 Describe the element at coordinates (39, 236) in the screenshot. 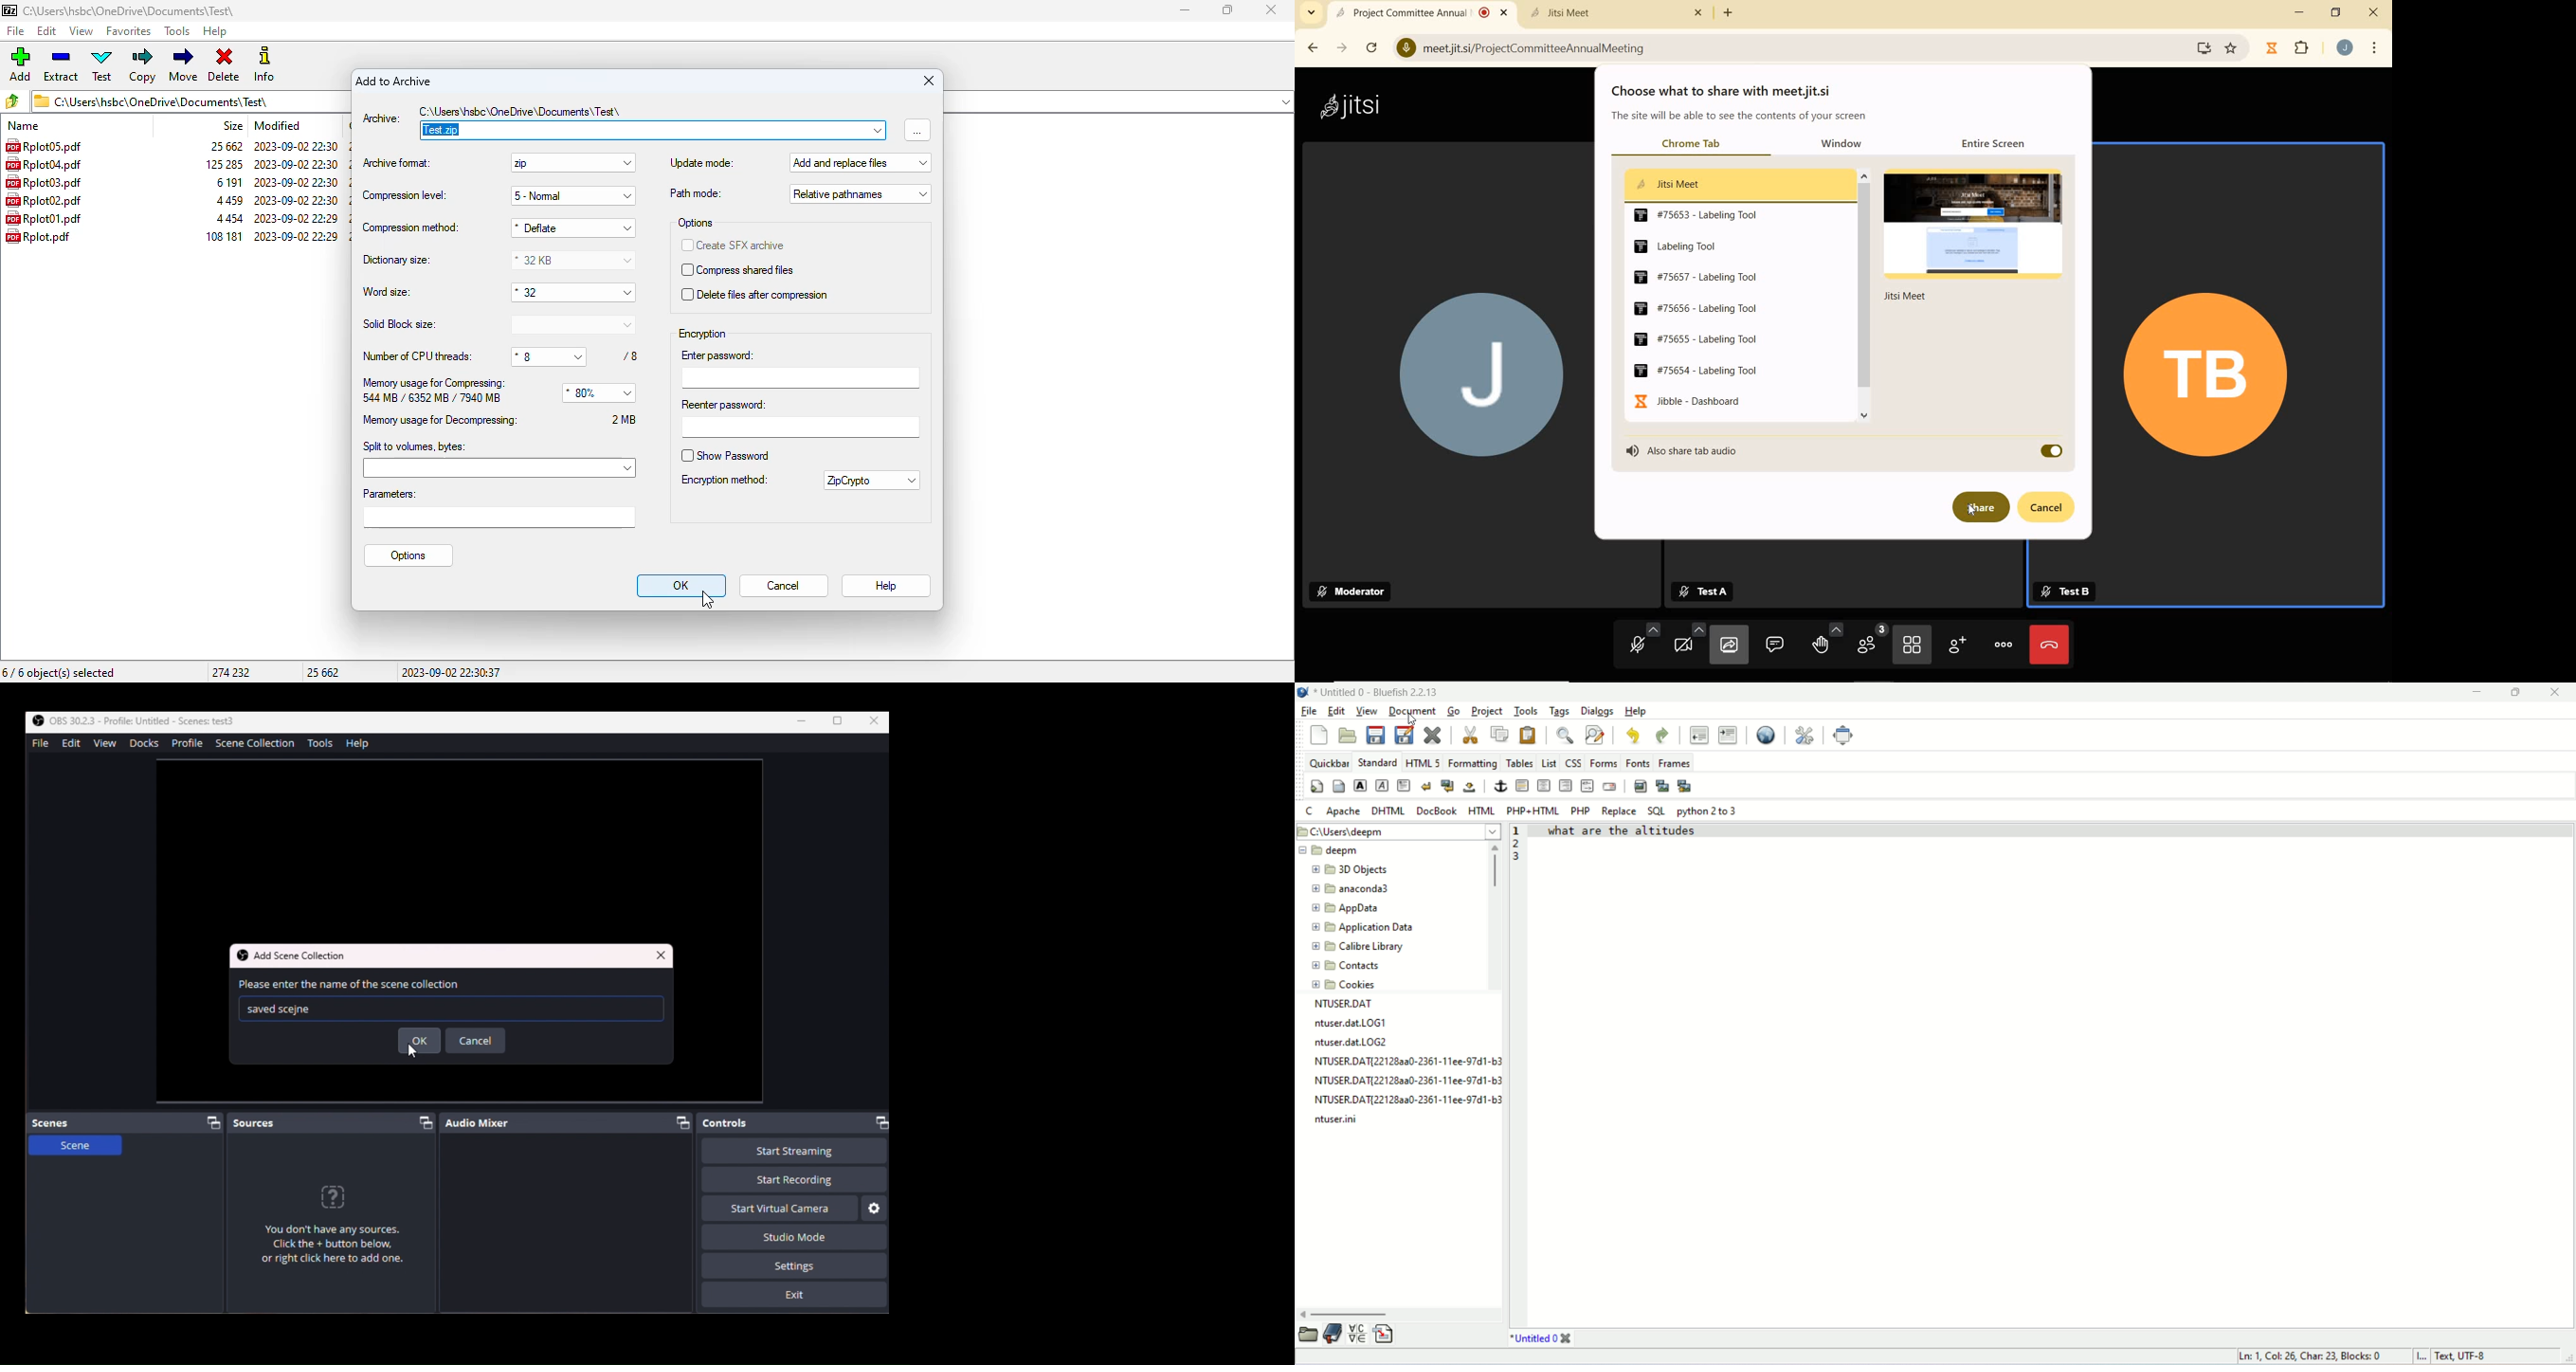

I see `rplot` at that location.